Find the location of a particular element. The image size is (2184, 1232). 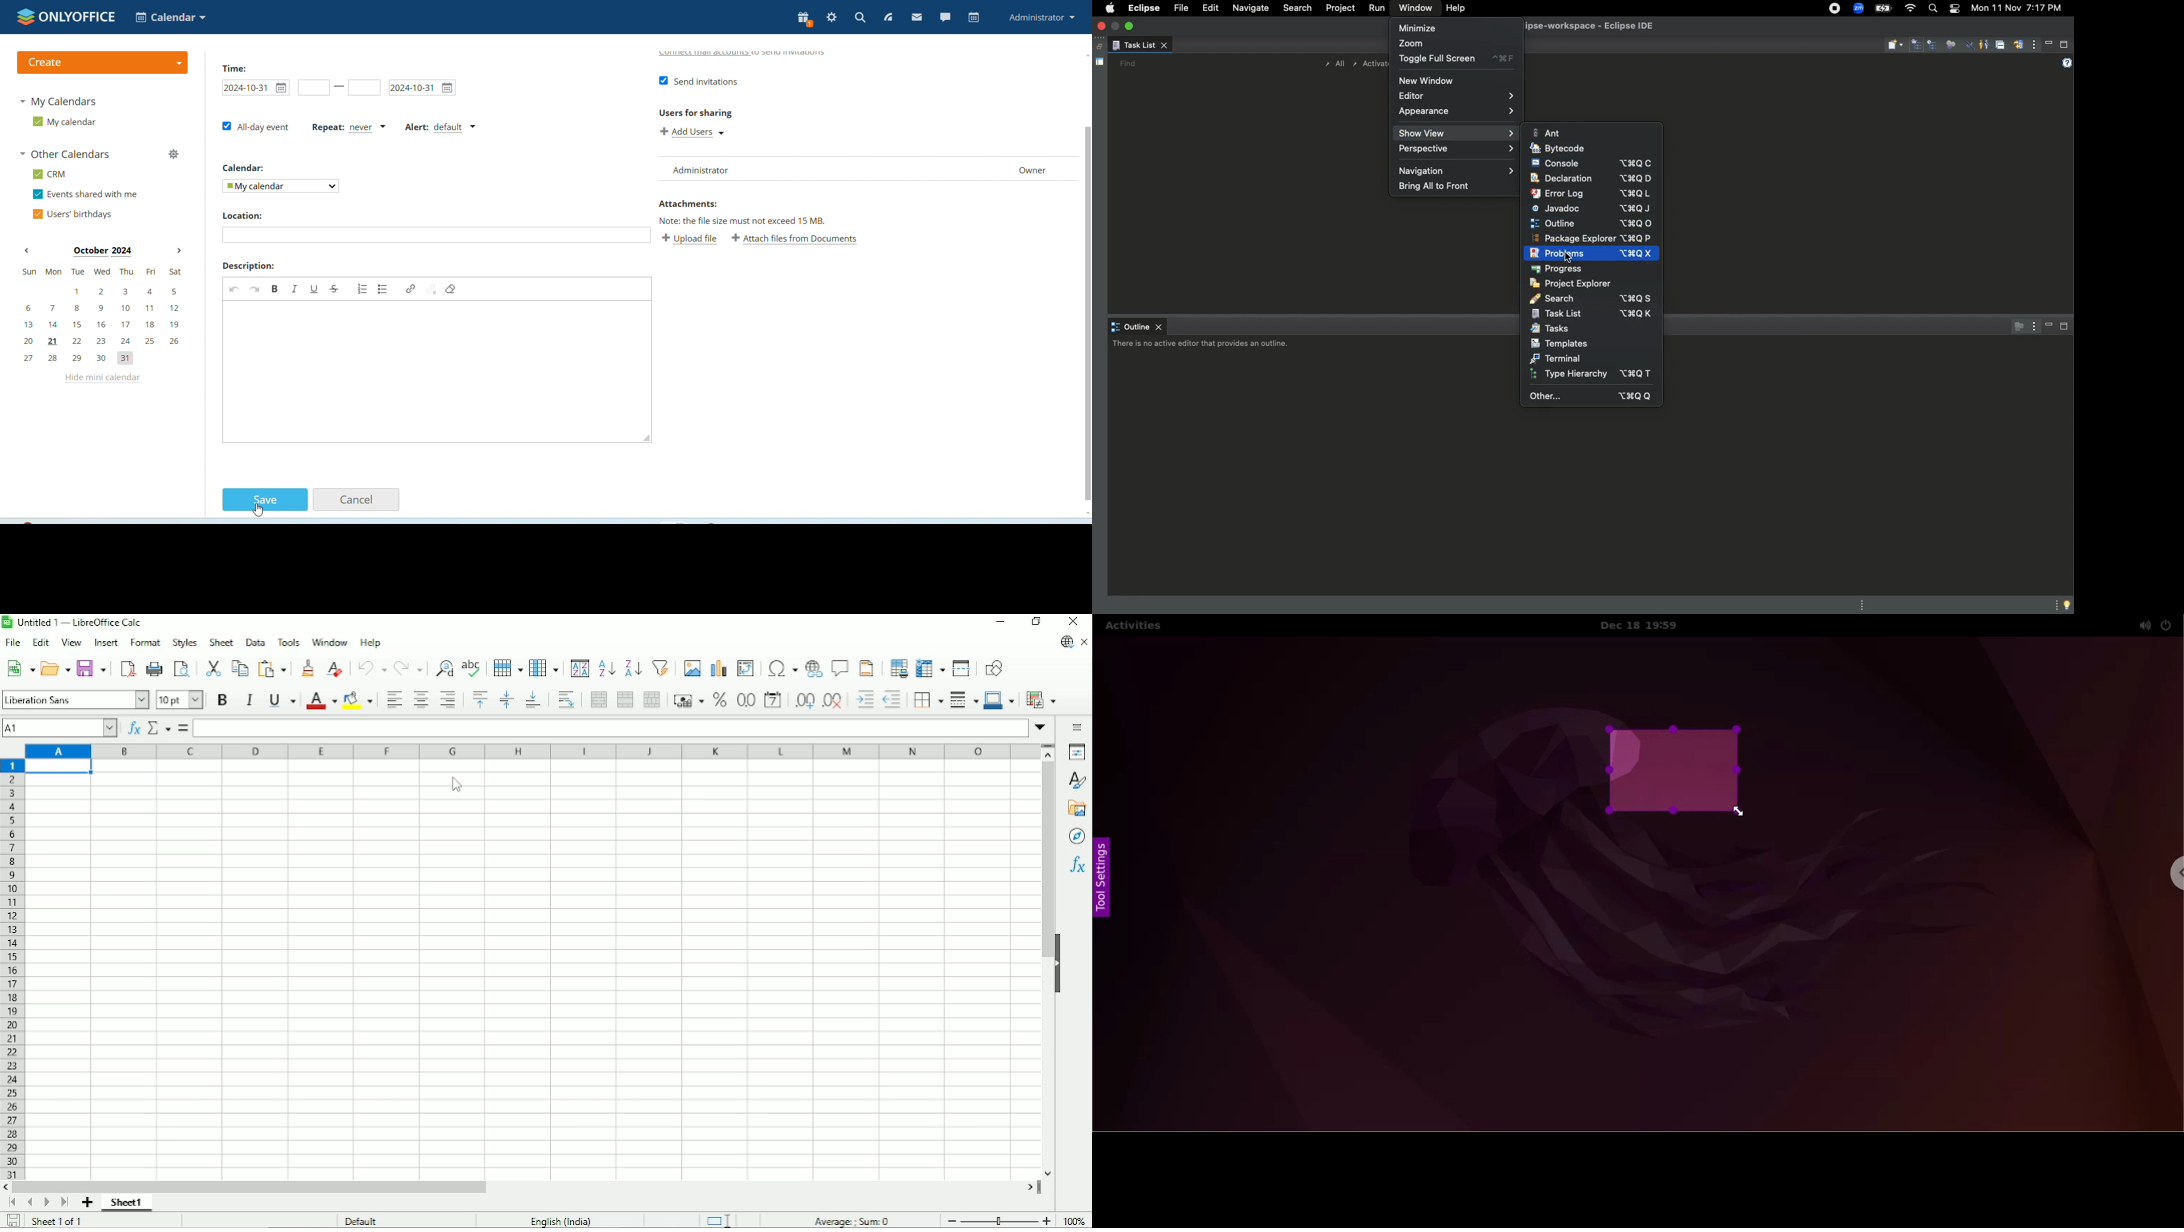

Sort descending is located at coordinates (631, 667).